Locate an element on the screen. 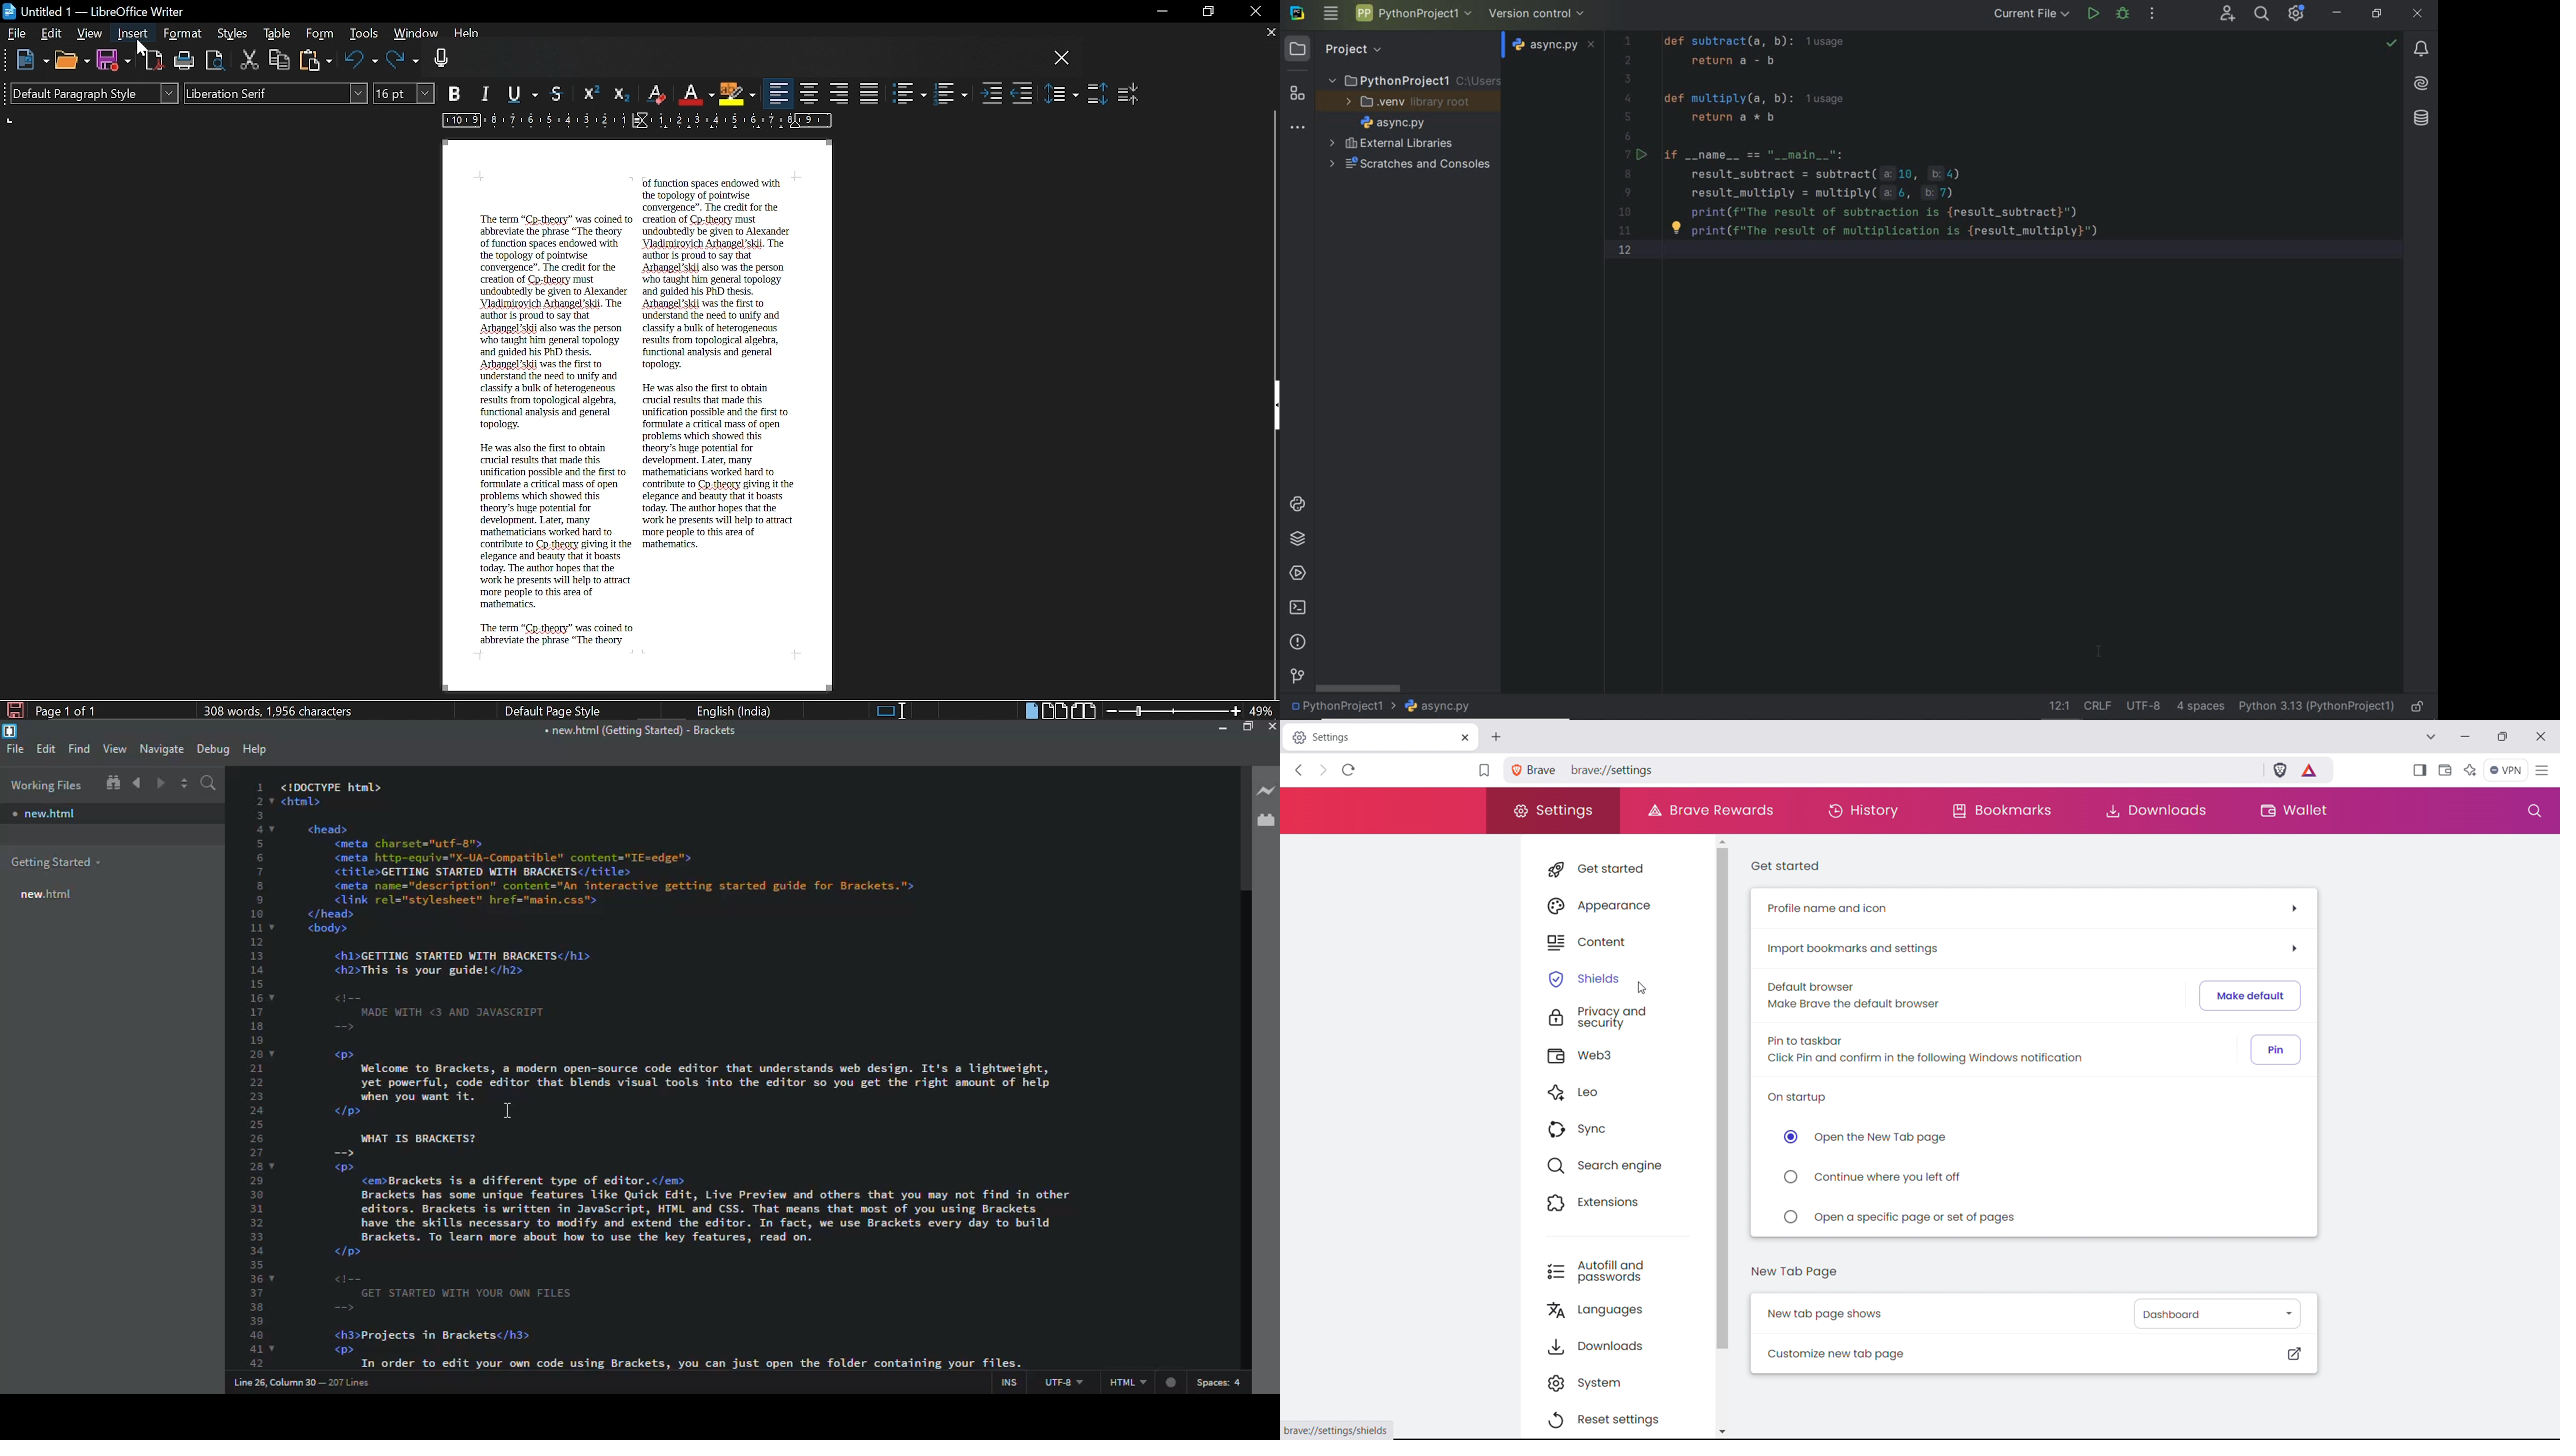 The width and height of the screenshot is (2576, 1456). Align left is located at coordinates (779, 94).